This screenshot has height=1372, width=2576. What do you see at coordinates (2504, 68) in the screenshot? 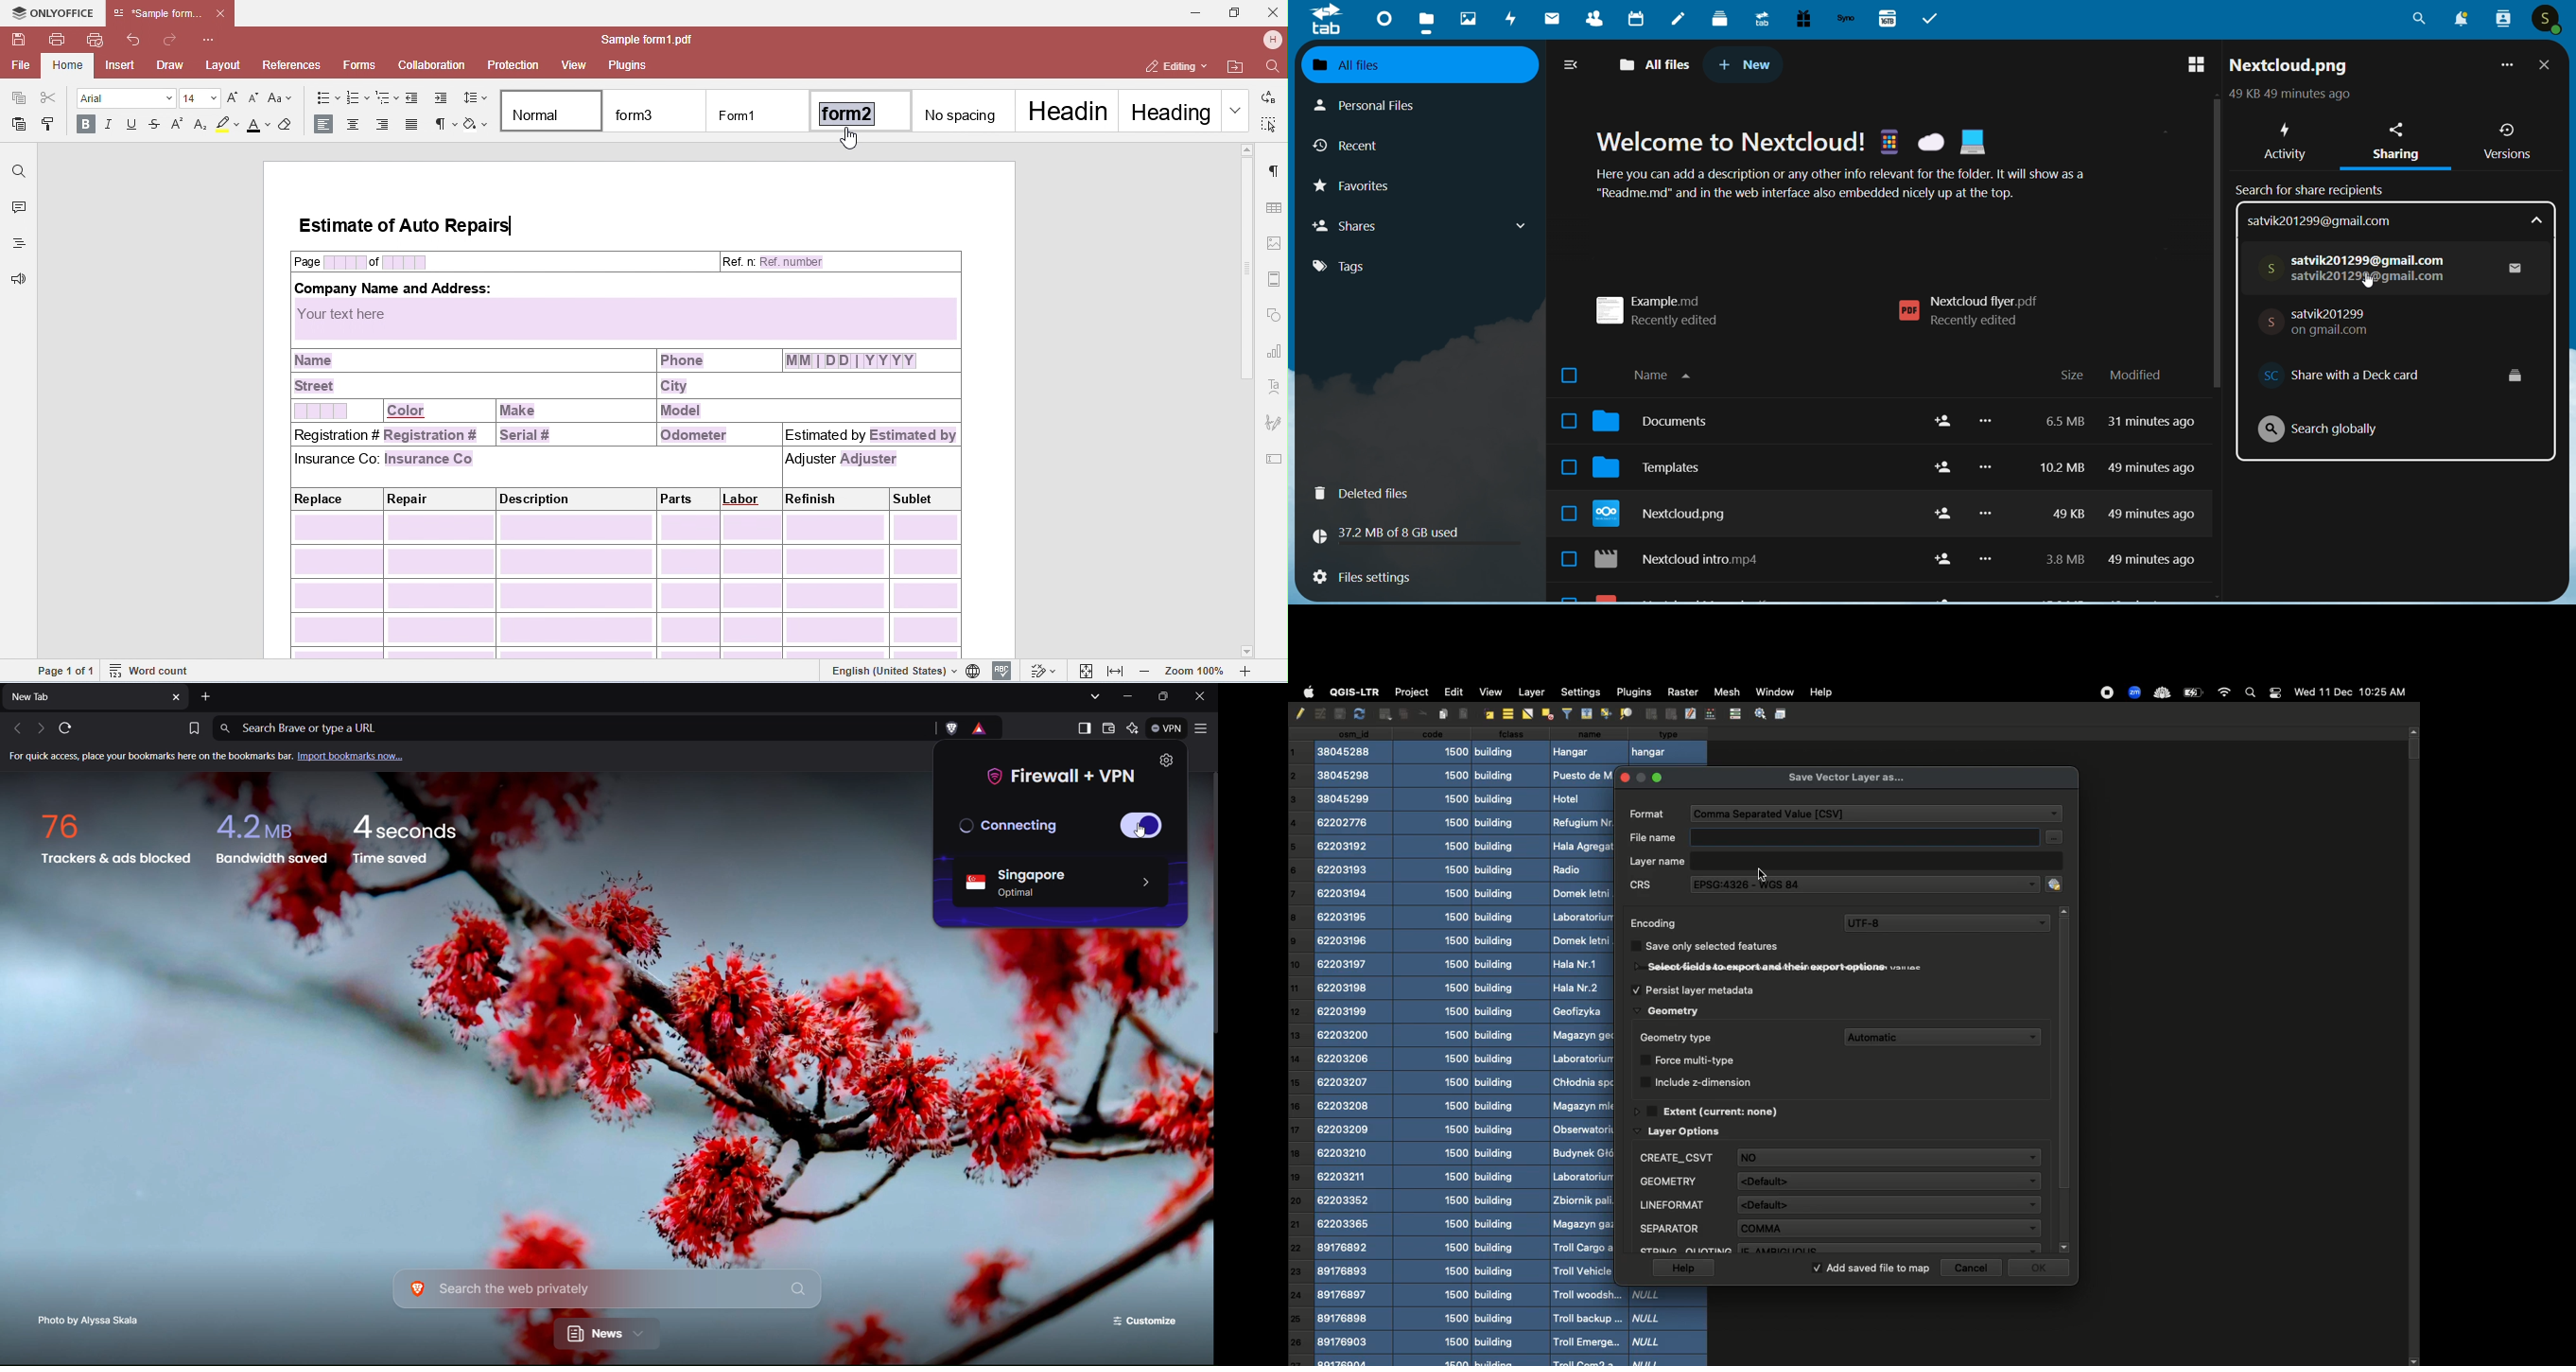
I see `more` at bounding box center [2504, 68].